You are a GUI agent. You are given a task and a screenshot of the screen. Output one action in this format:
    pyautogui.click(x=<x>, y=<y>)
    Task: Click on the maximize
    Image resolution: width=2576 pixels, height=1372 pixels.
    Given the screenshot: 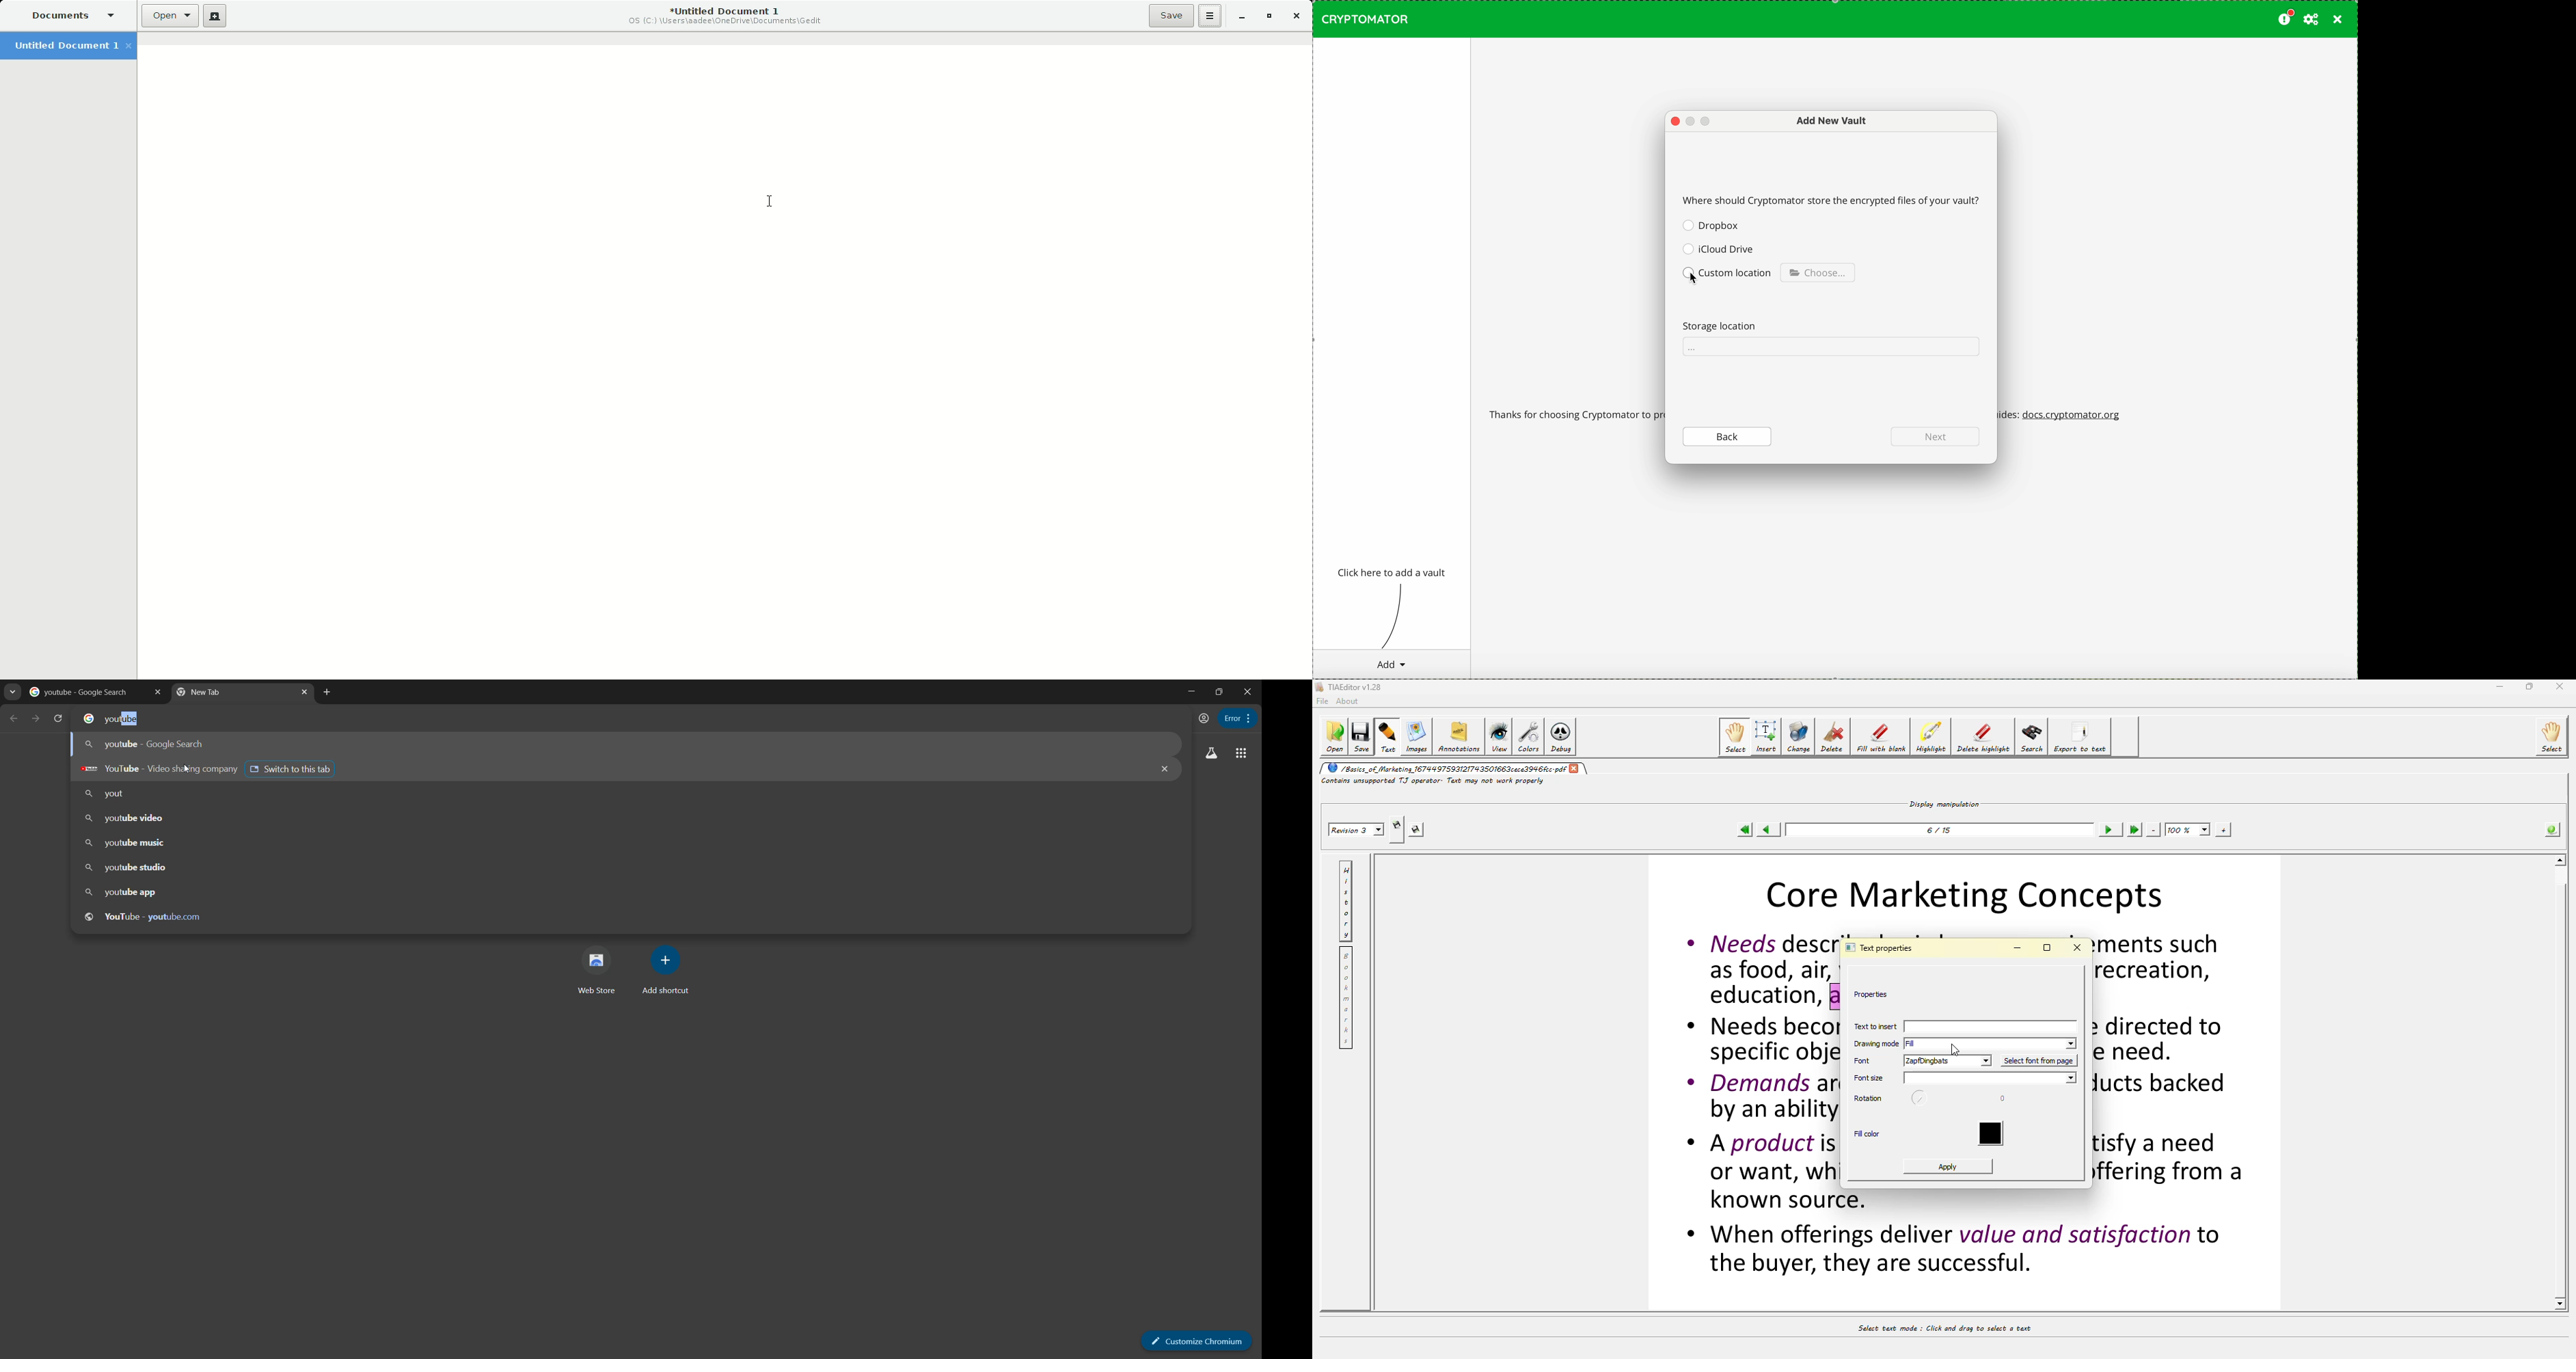 What is the action you would take?
    pyautogui.click(x=2530, y=686)
    